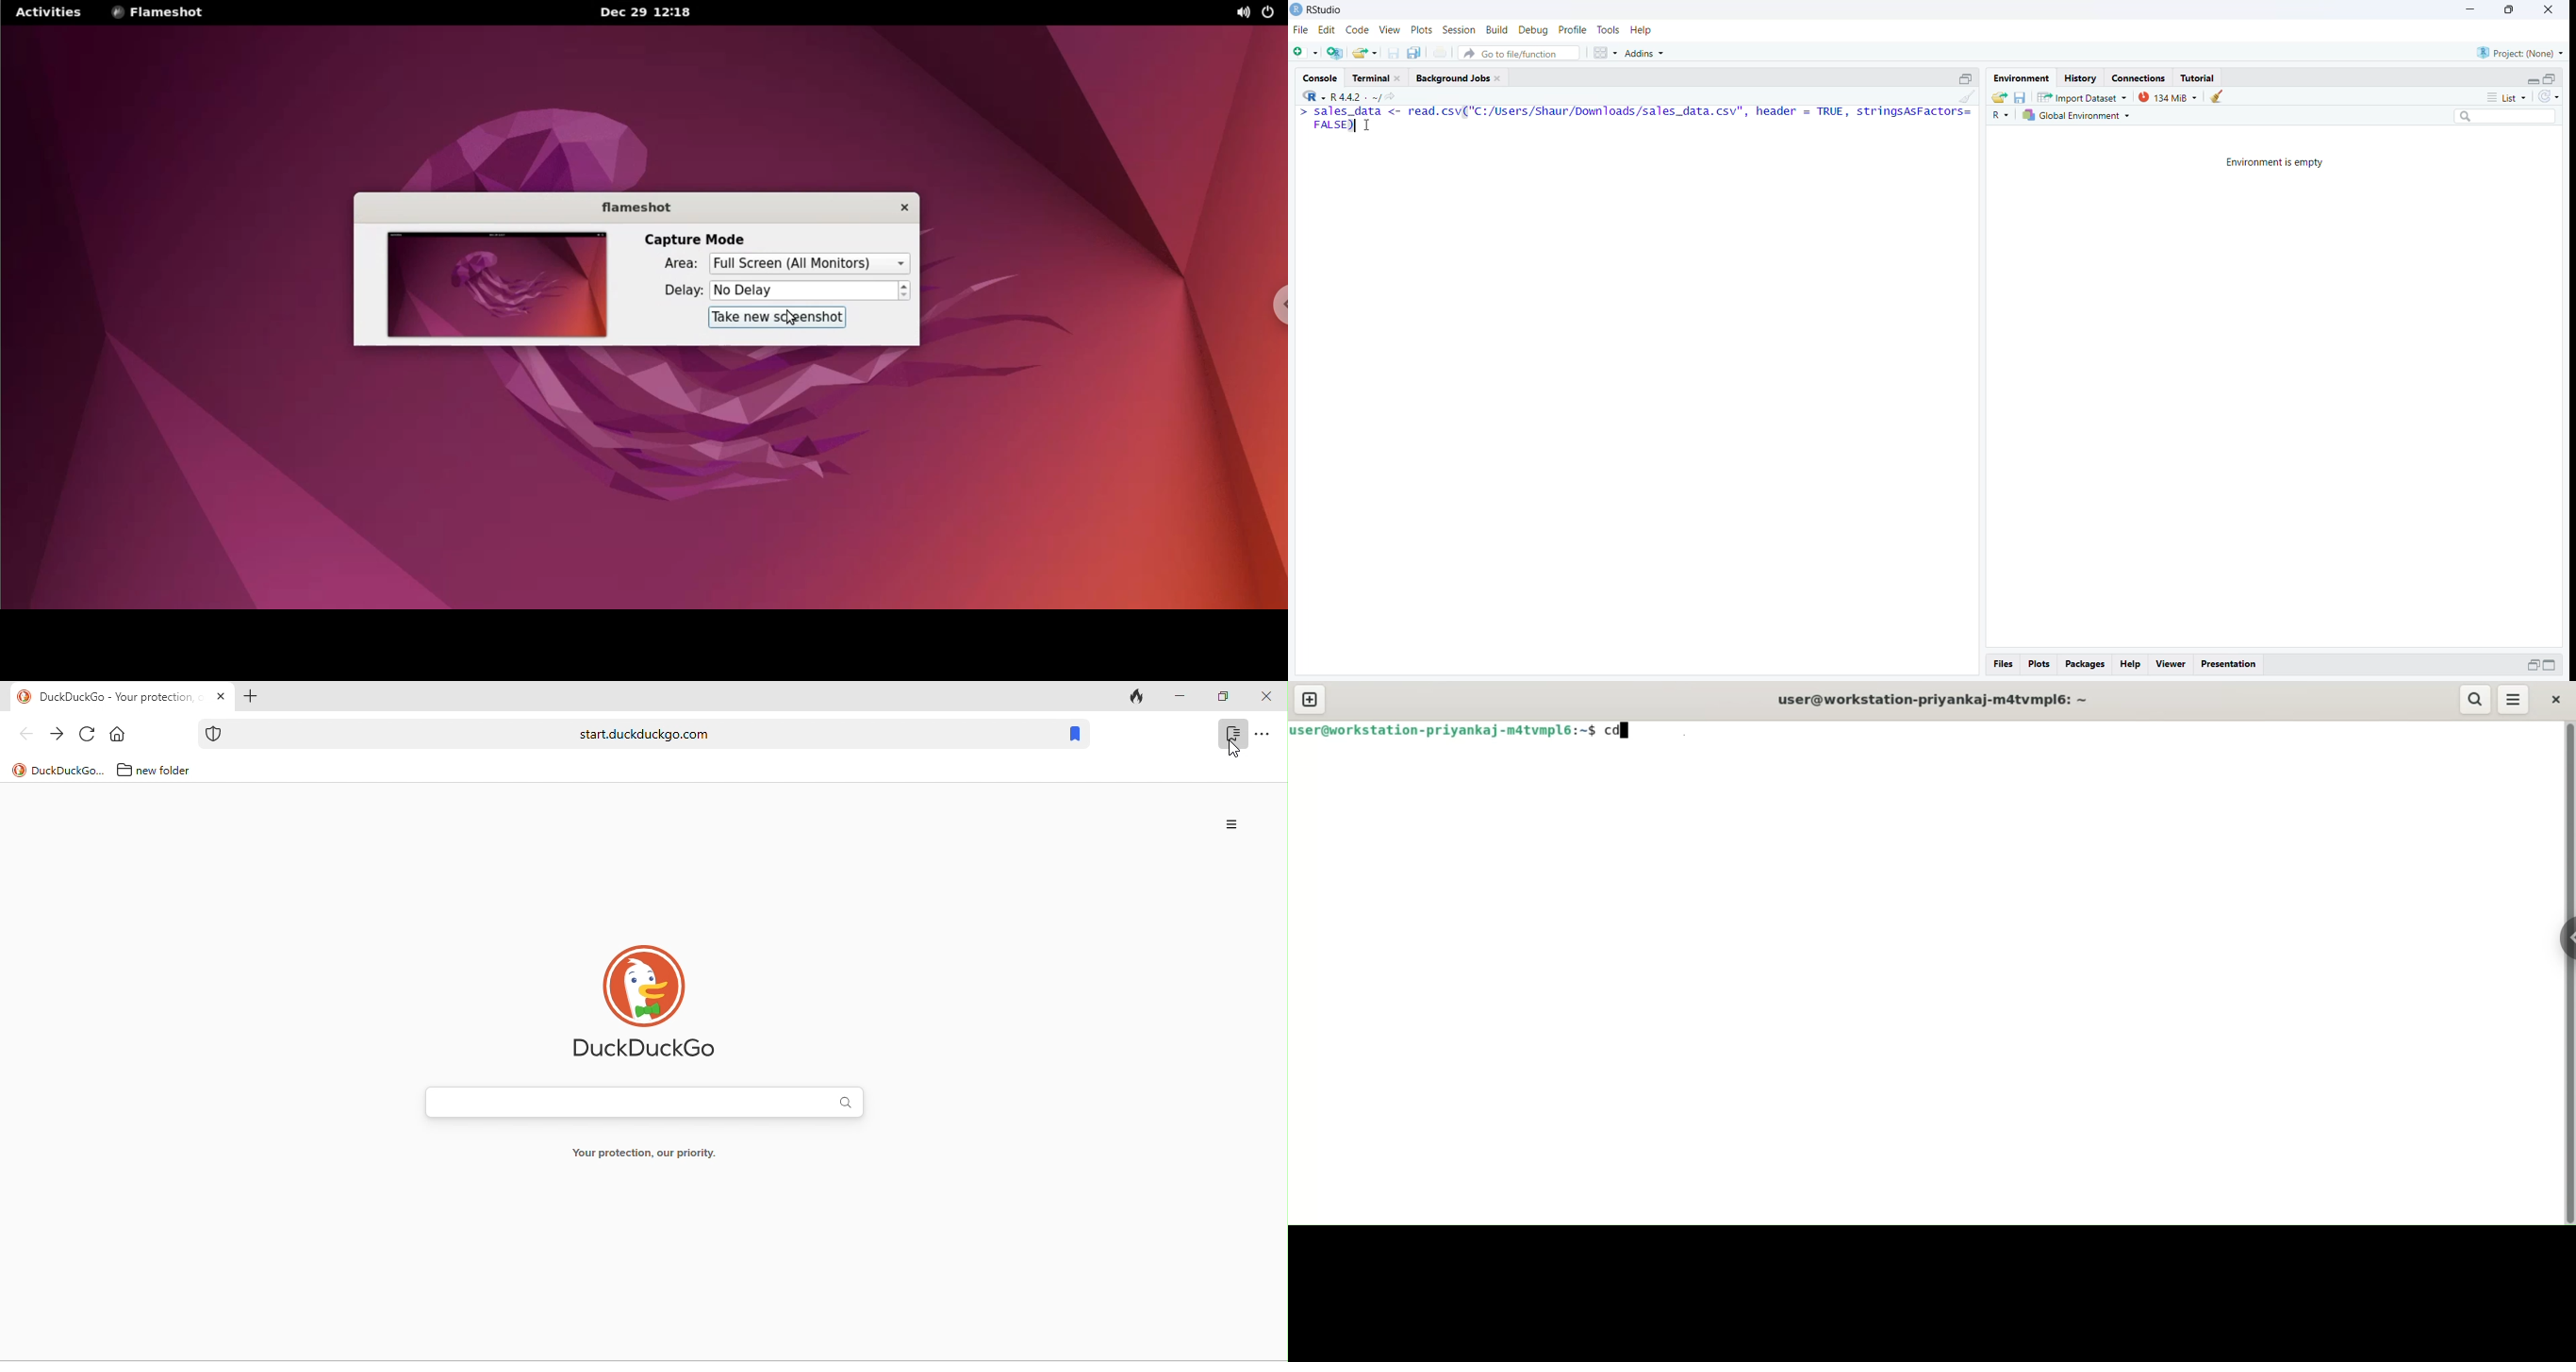  I want to click on Minimize, so click(2470, 10).